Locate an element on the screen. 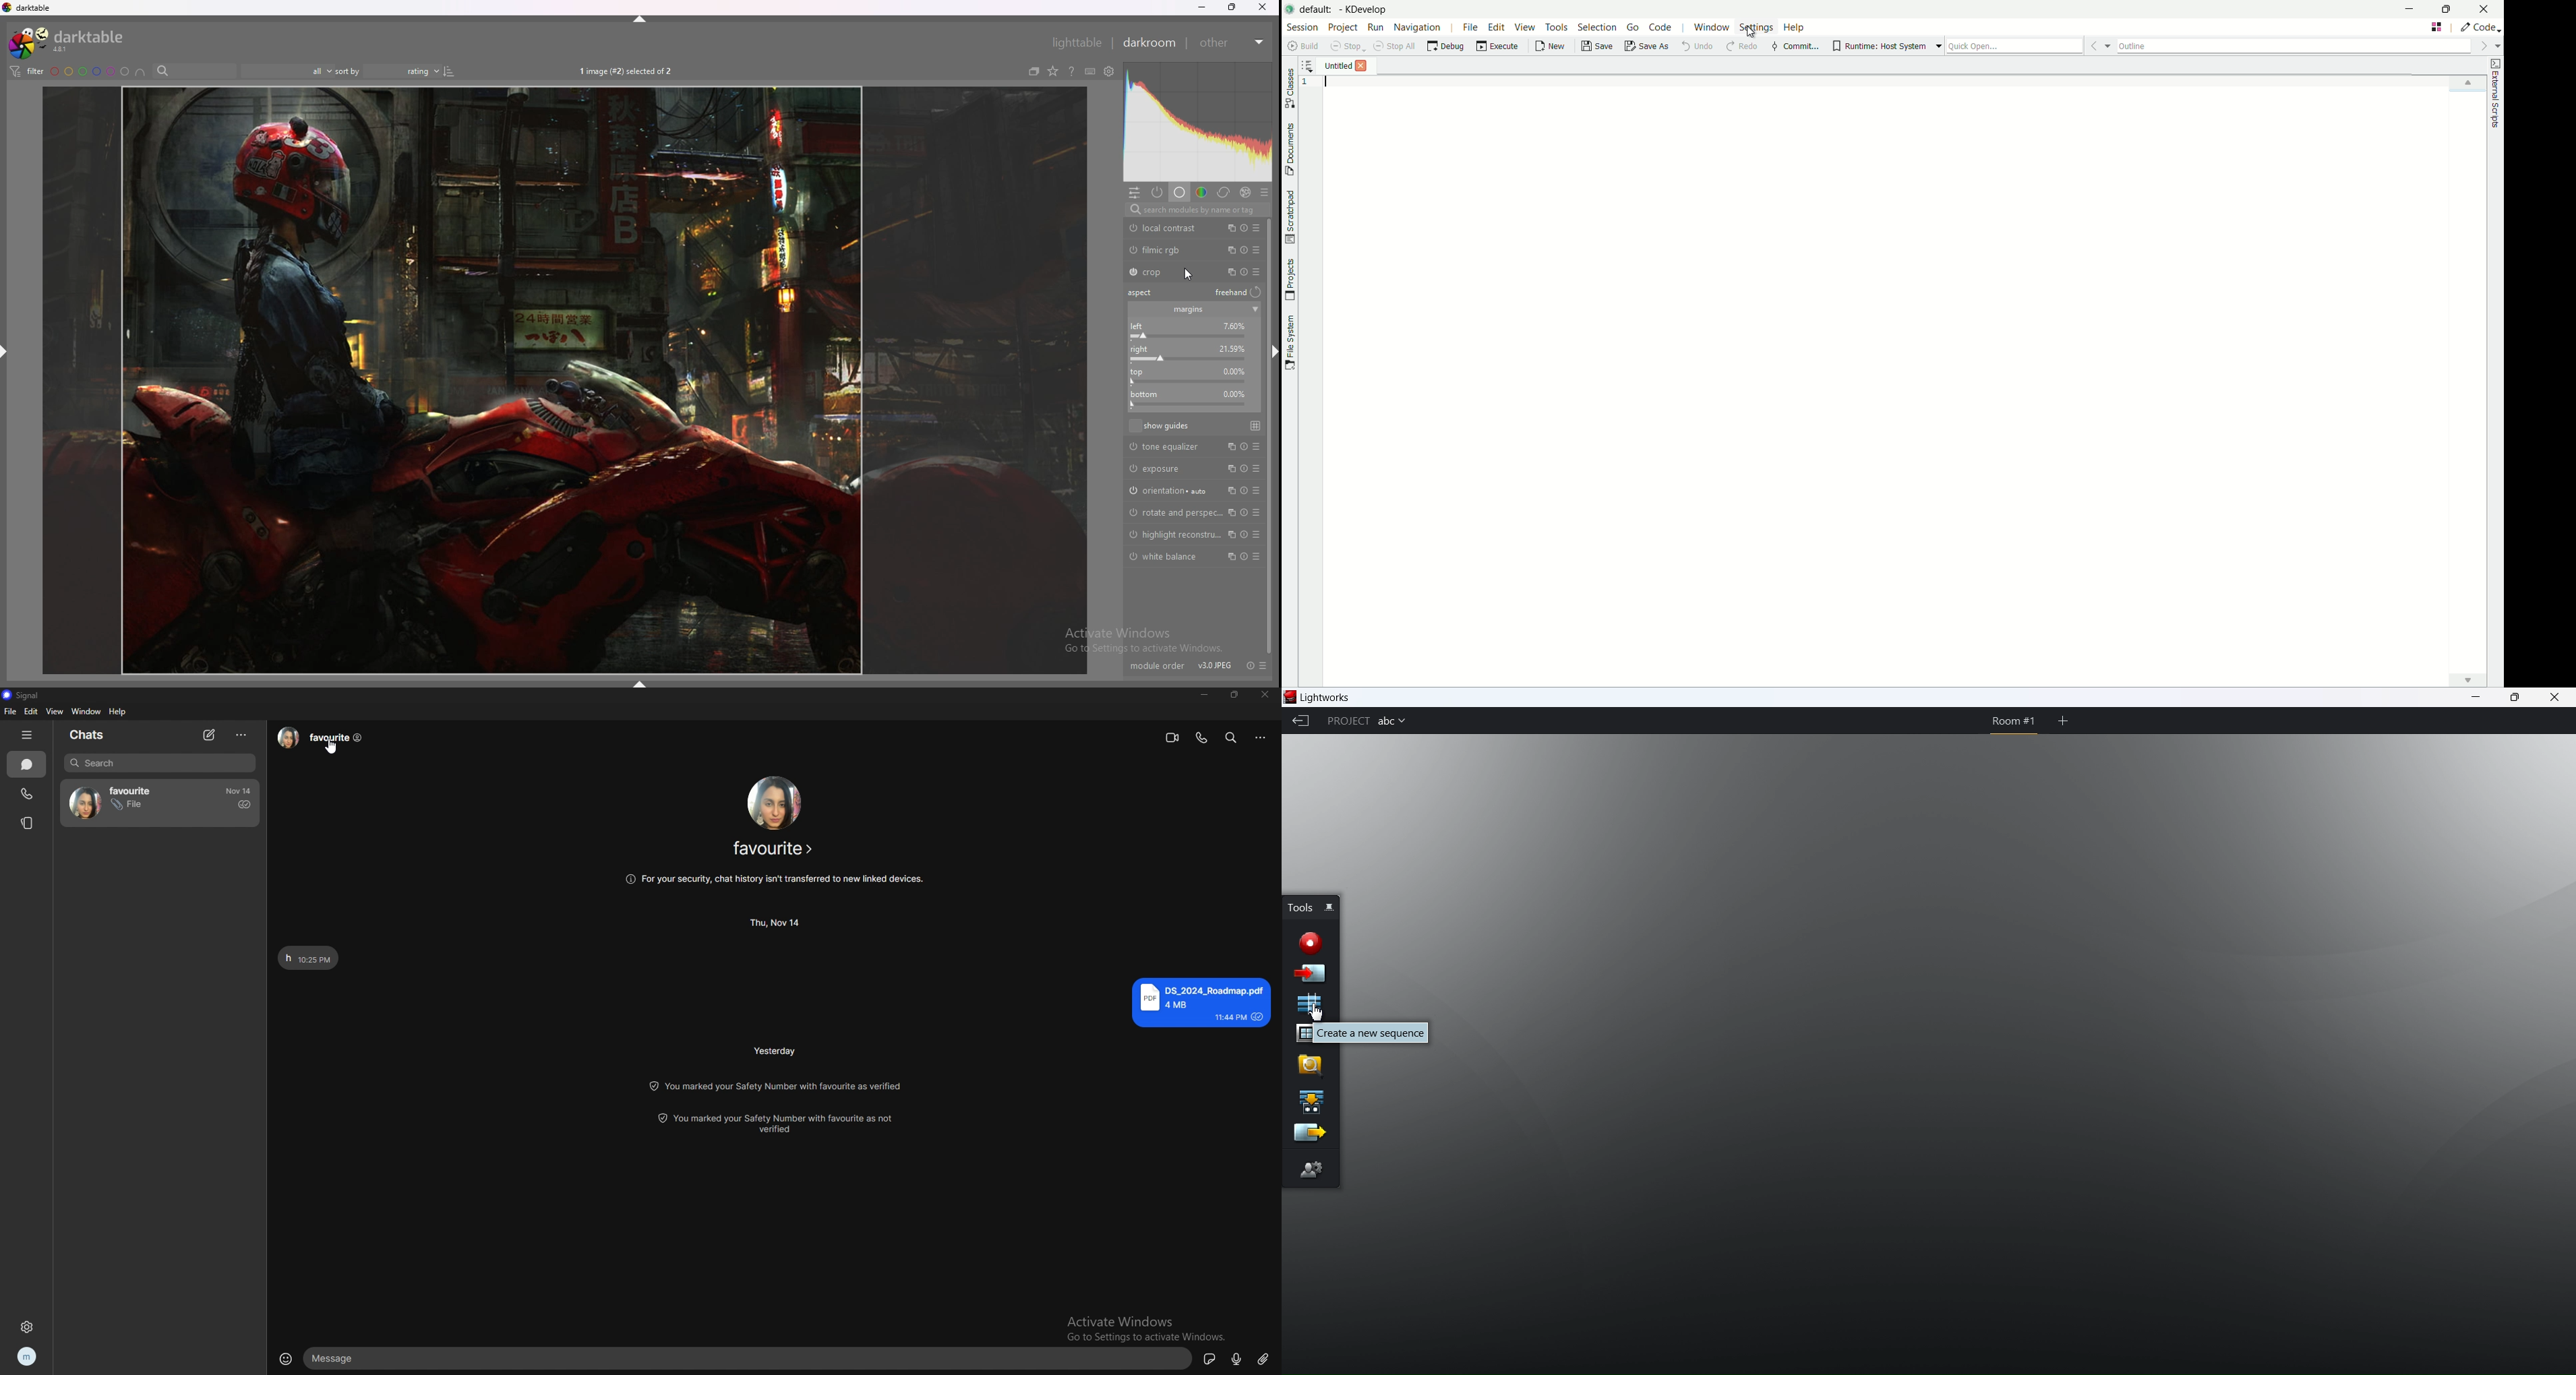 The width and height of the screenshot is (2576, 1400). Cursor is located at coordinates (1749, 32).